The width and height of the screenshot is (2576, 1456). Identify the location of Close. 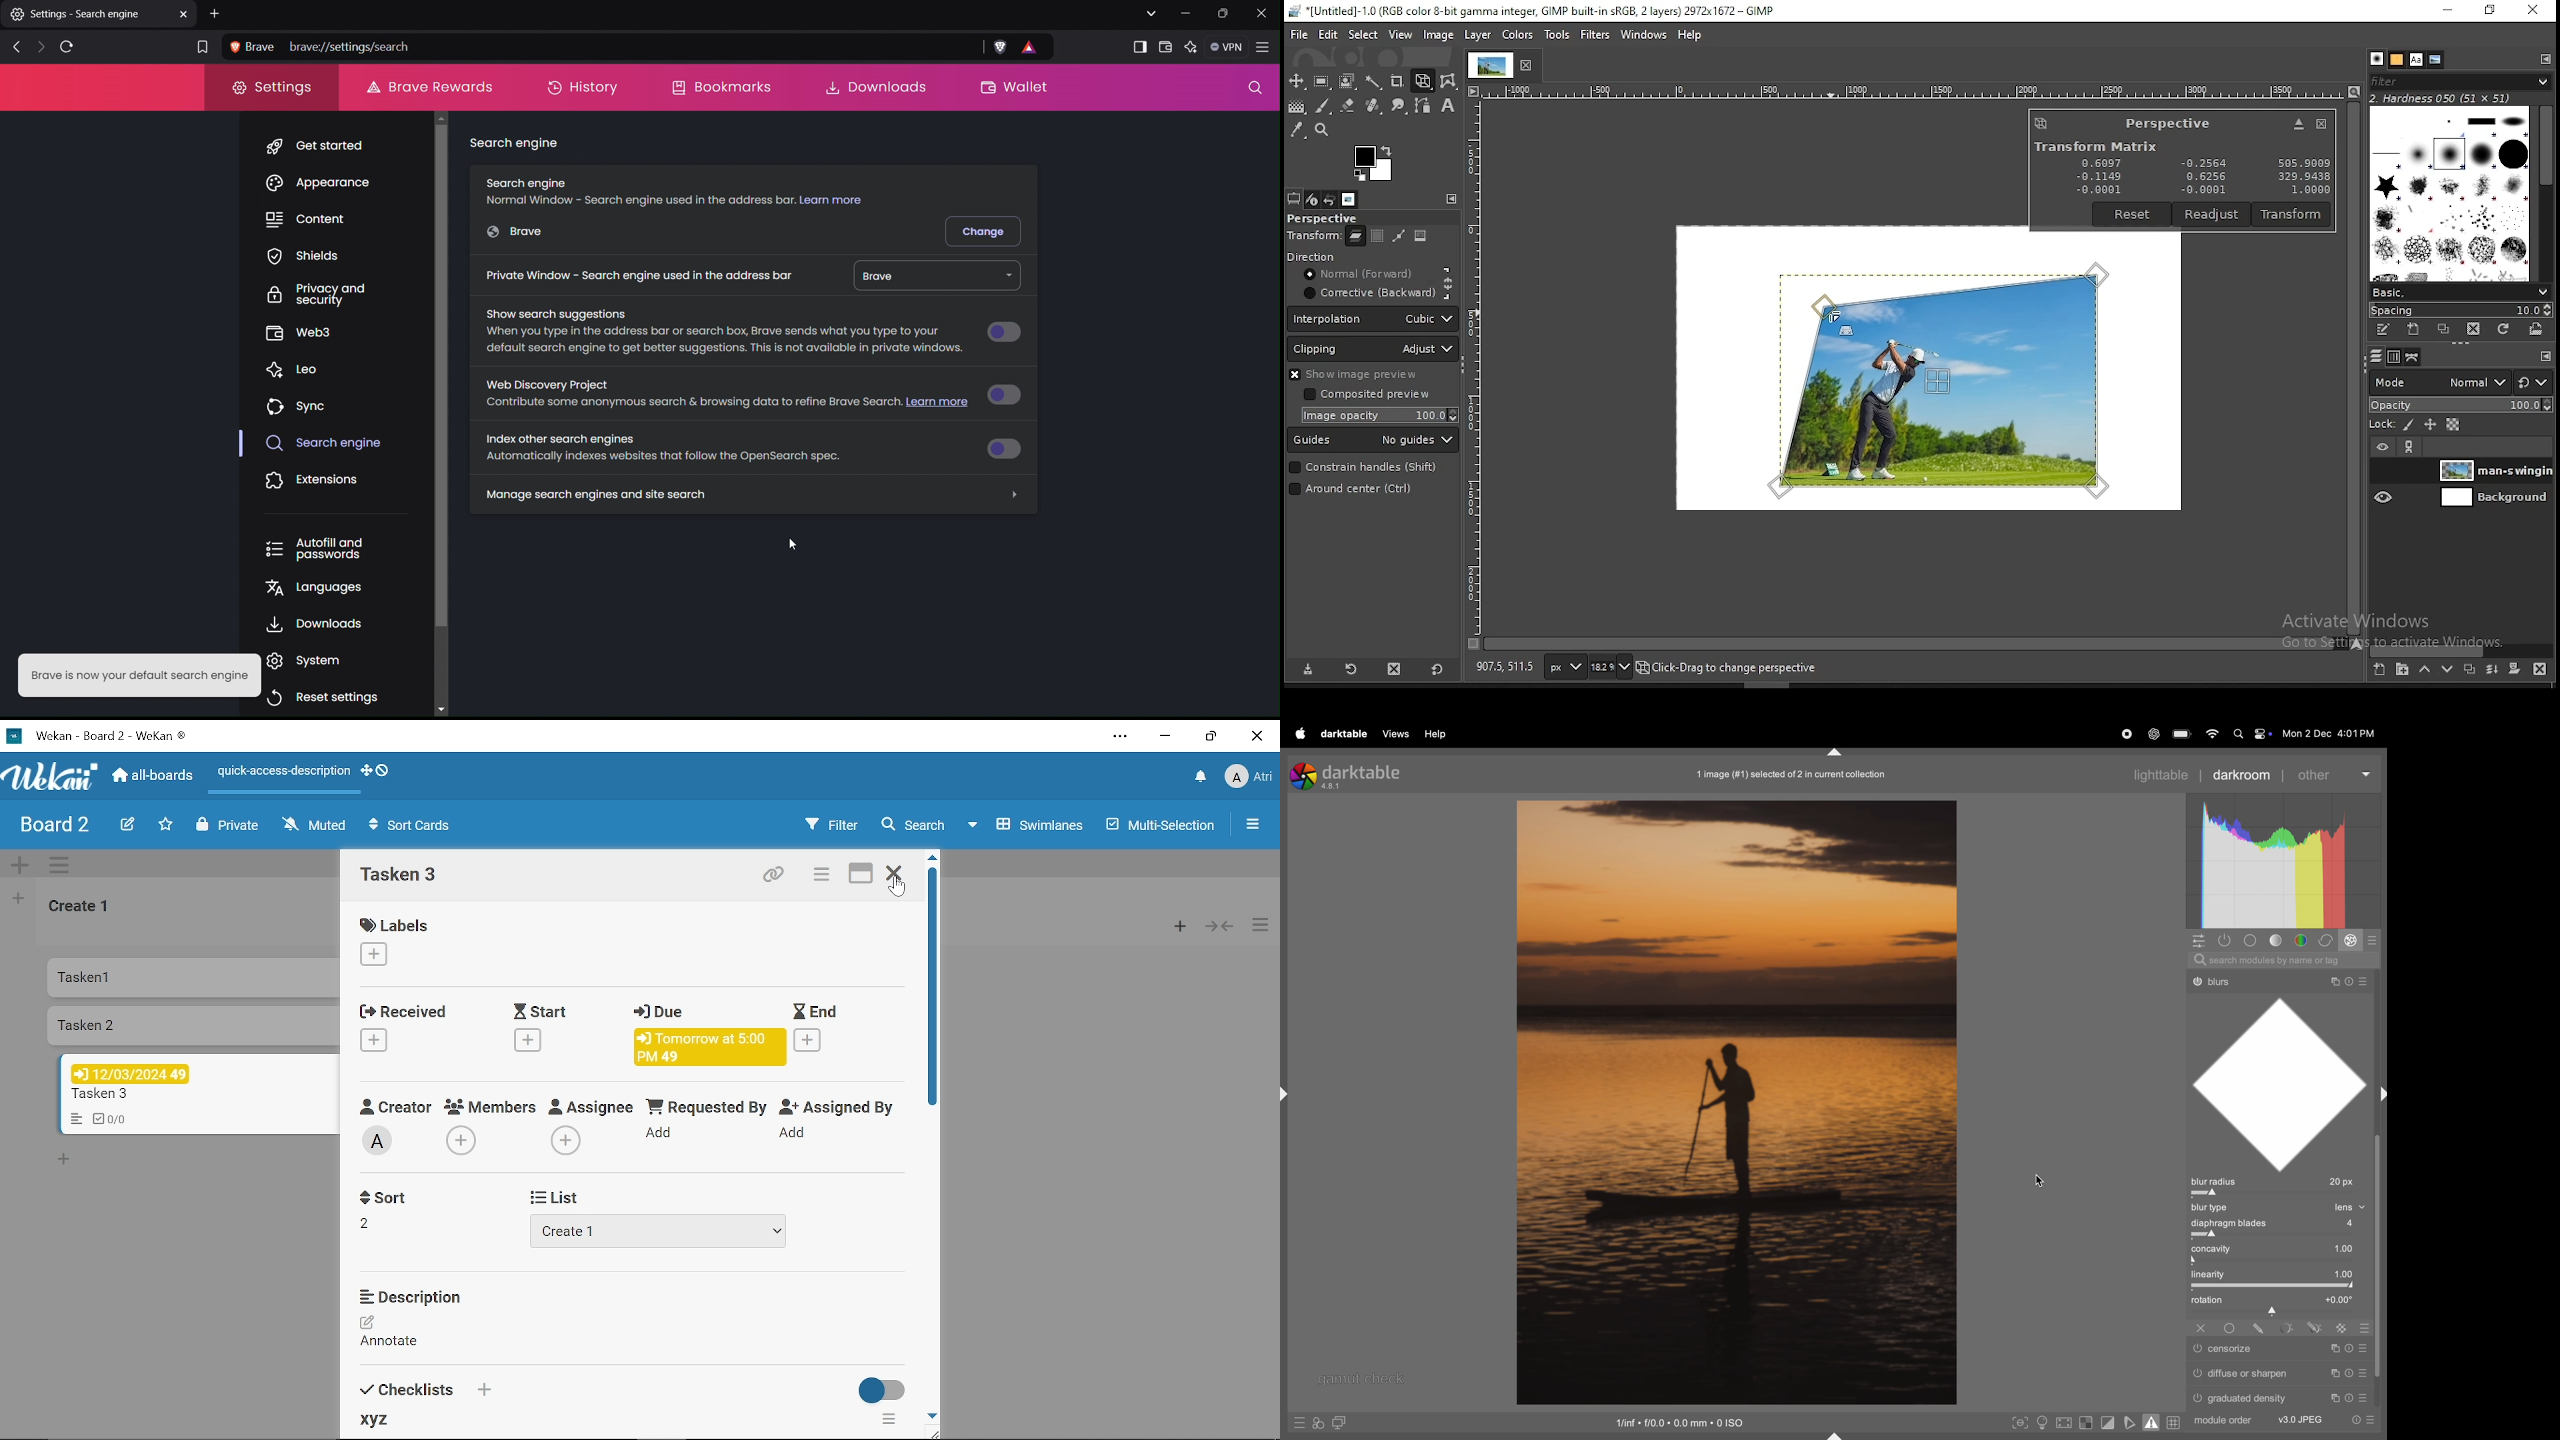
(1261, 13).